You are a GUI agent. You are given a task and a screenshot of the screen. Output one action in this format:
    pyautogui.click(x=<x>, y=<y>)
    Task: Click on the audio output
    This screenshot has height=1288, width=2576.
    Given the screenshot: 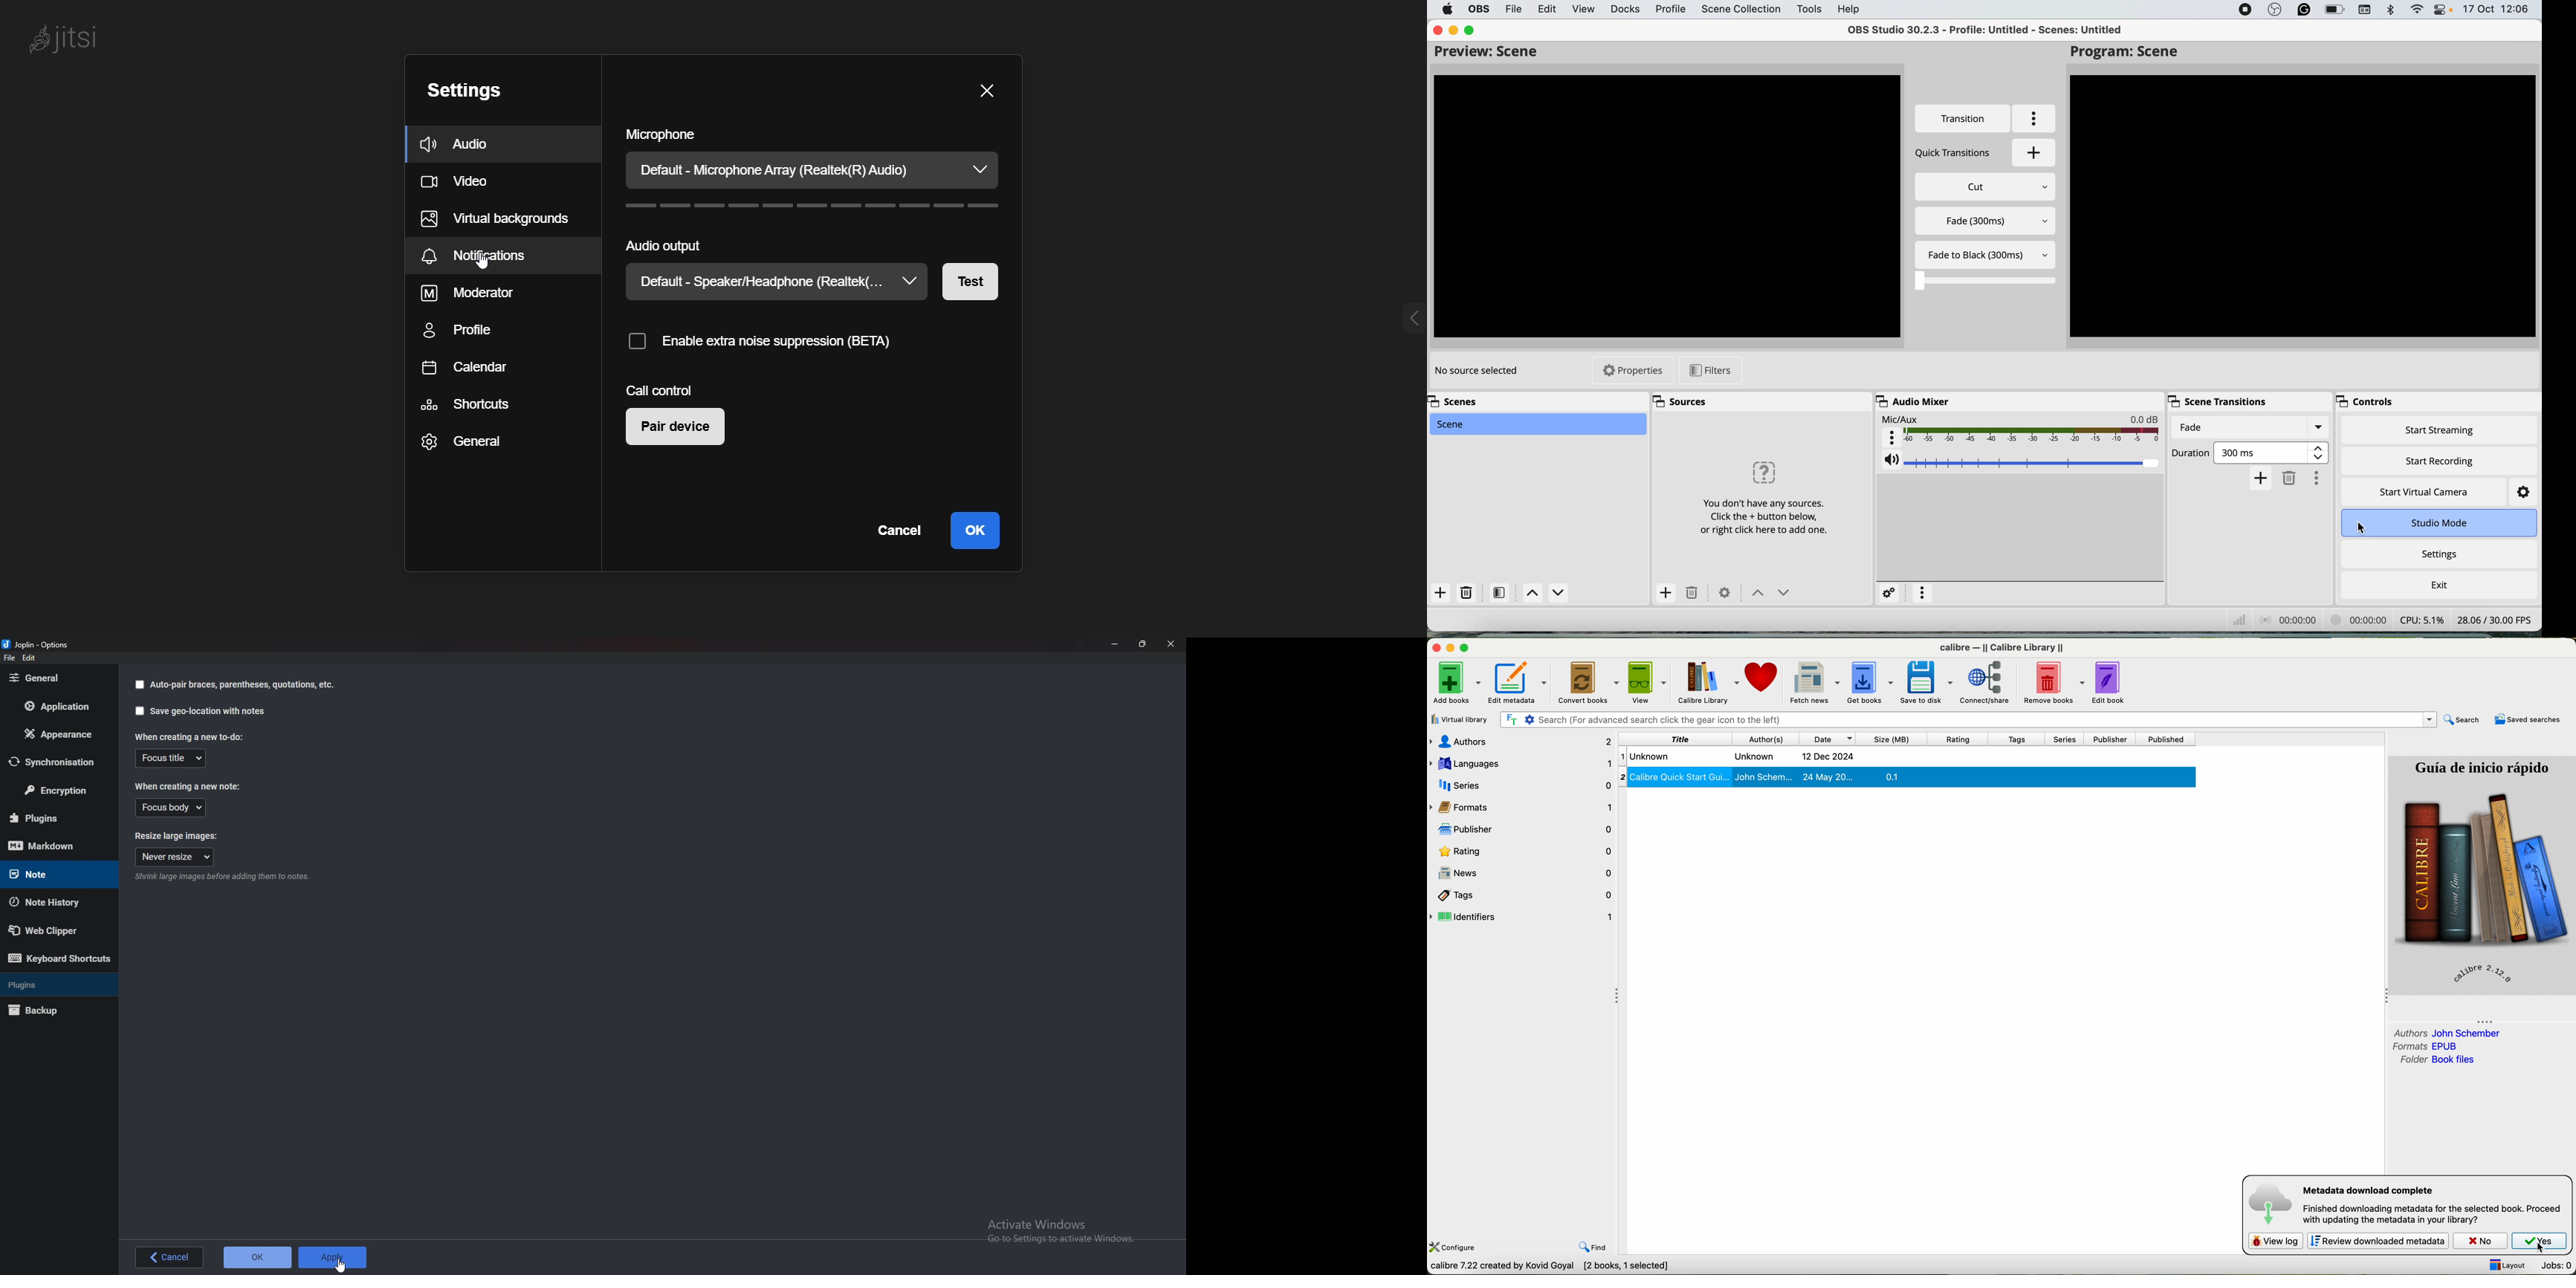 What is the action you would take?
    pyautogui.click(x=670, y=245)
    